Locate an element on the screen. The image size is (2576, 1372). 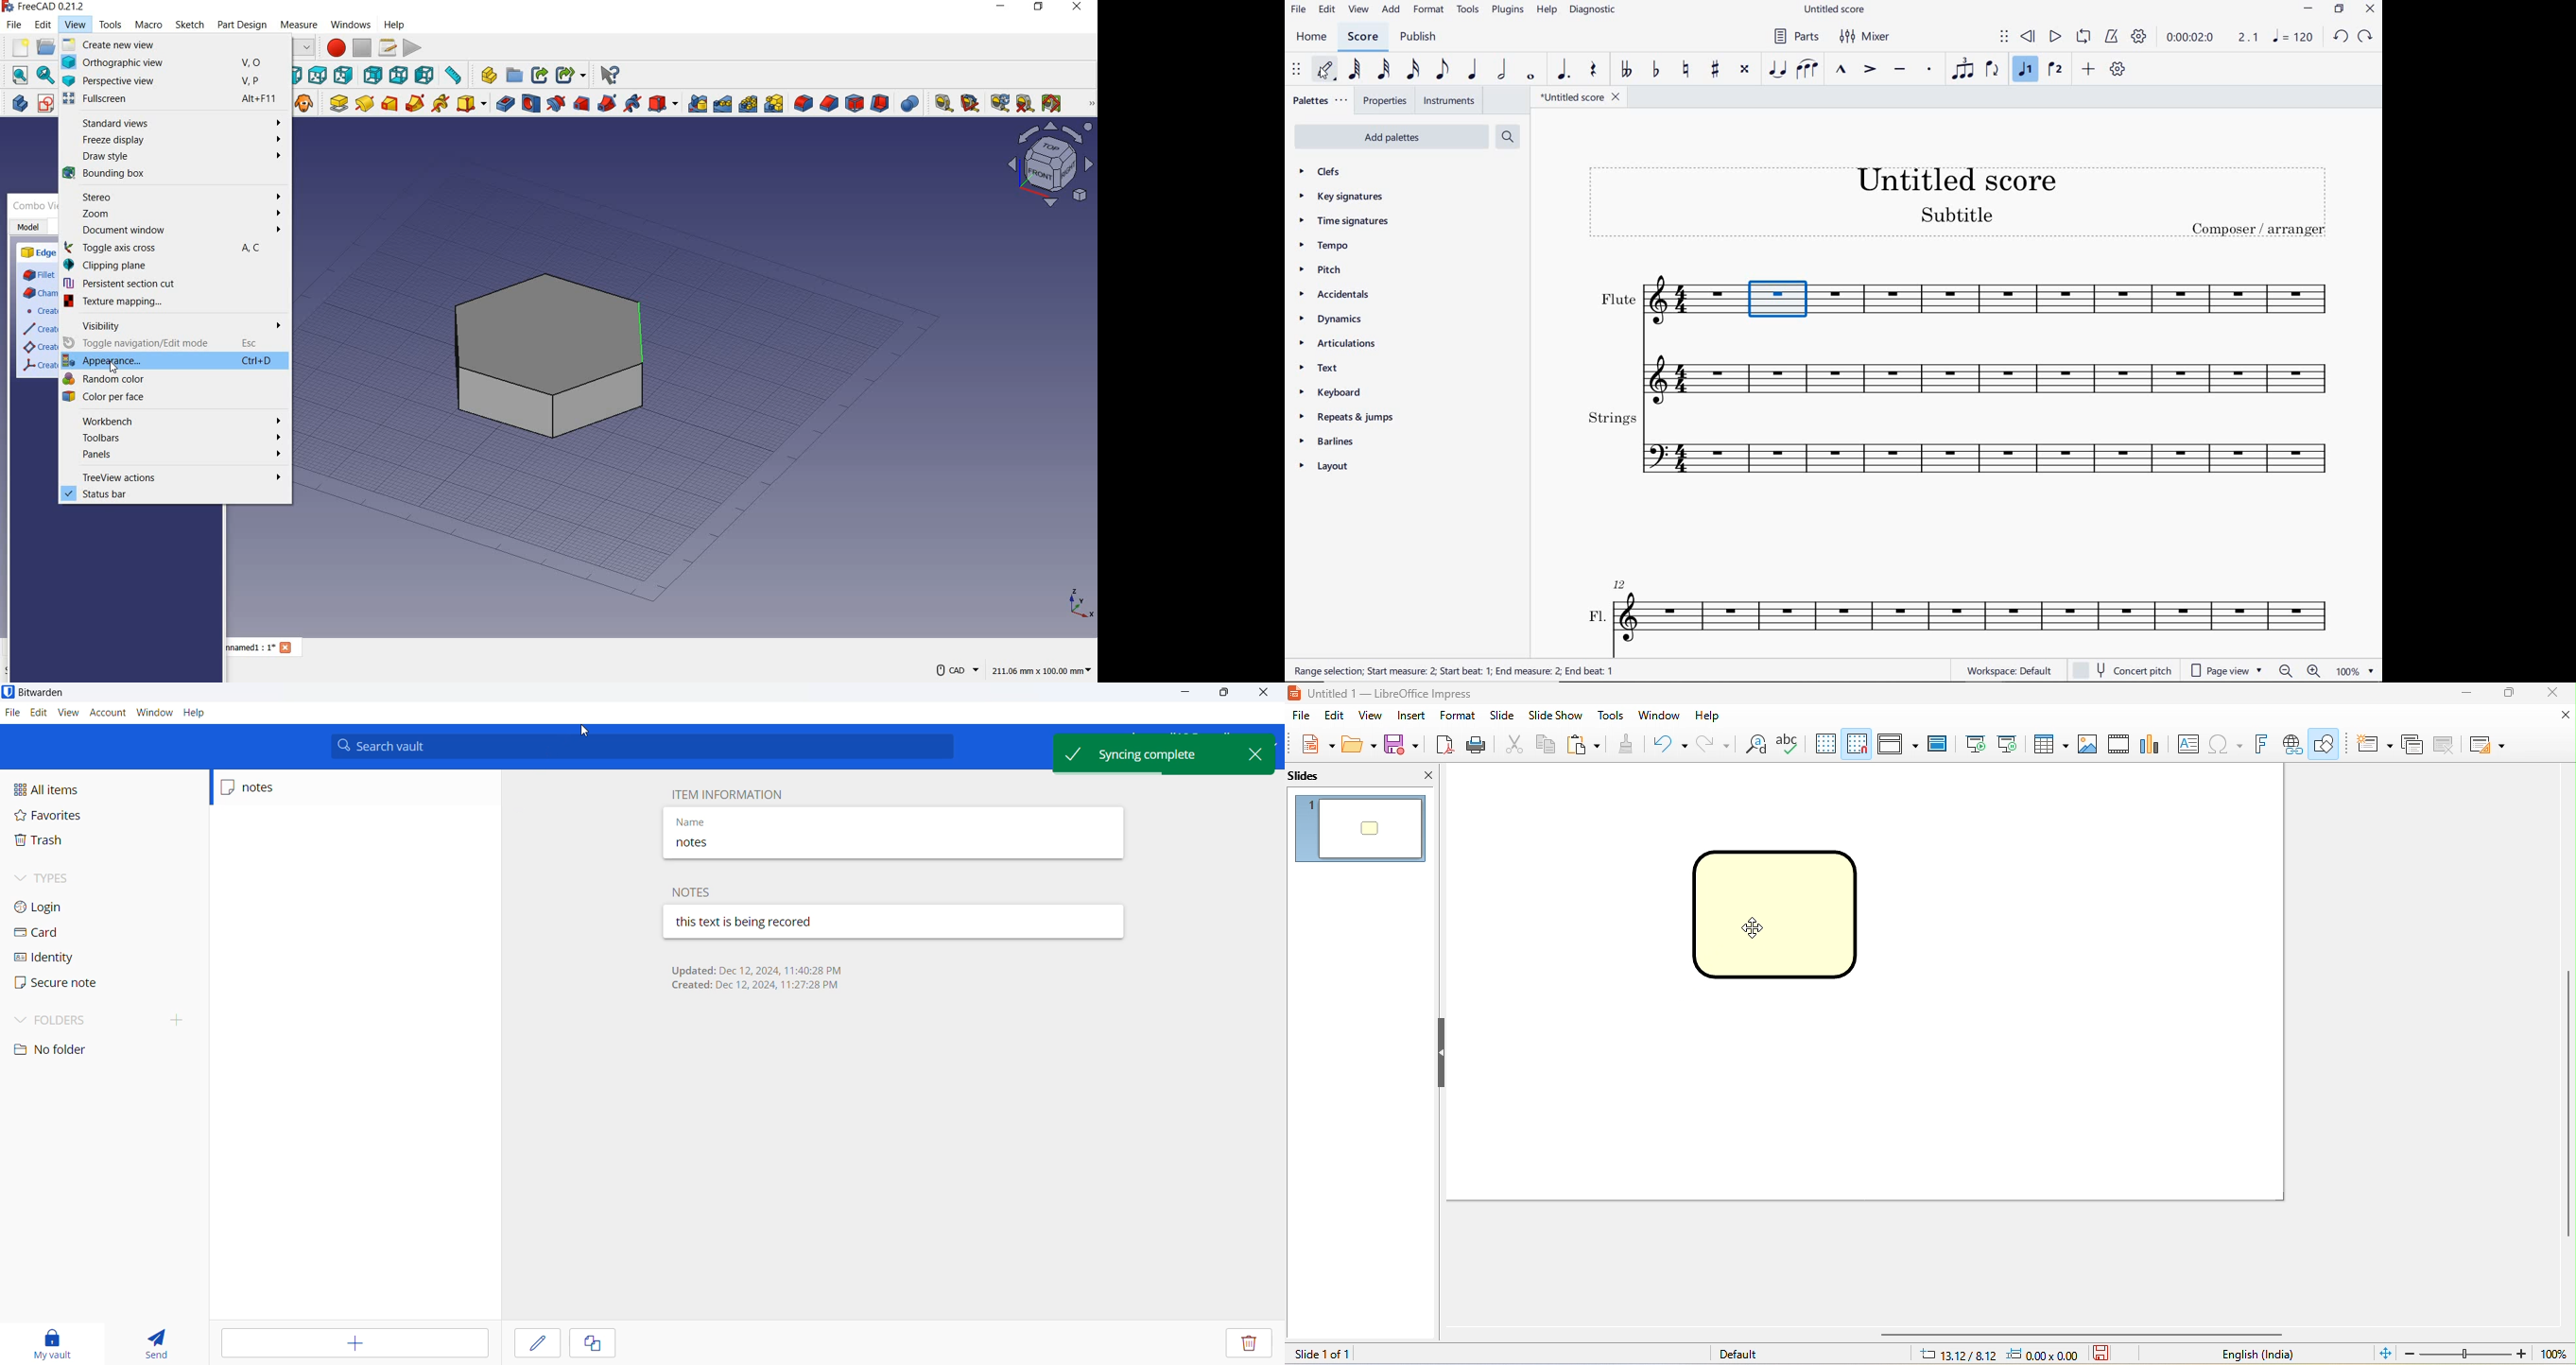
undo is located at coordinates (1667, 743).